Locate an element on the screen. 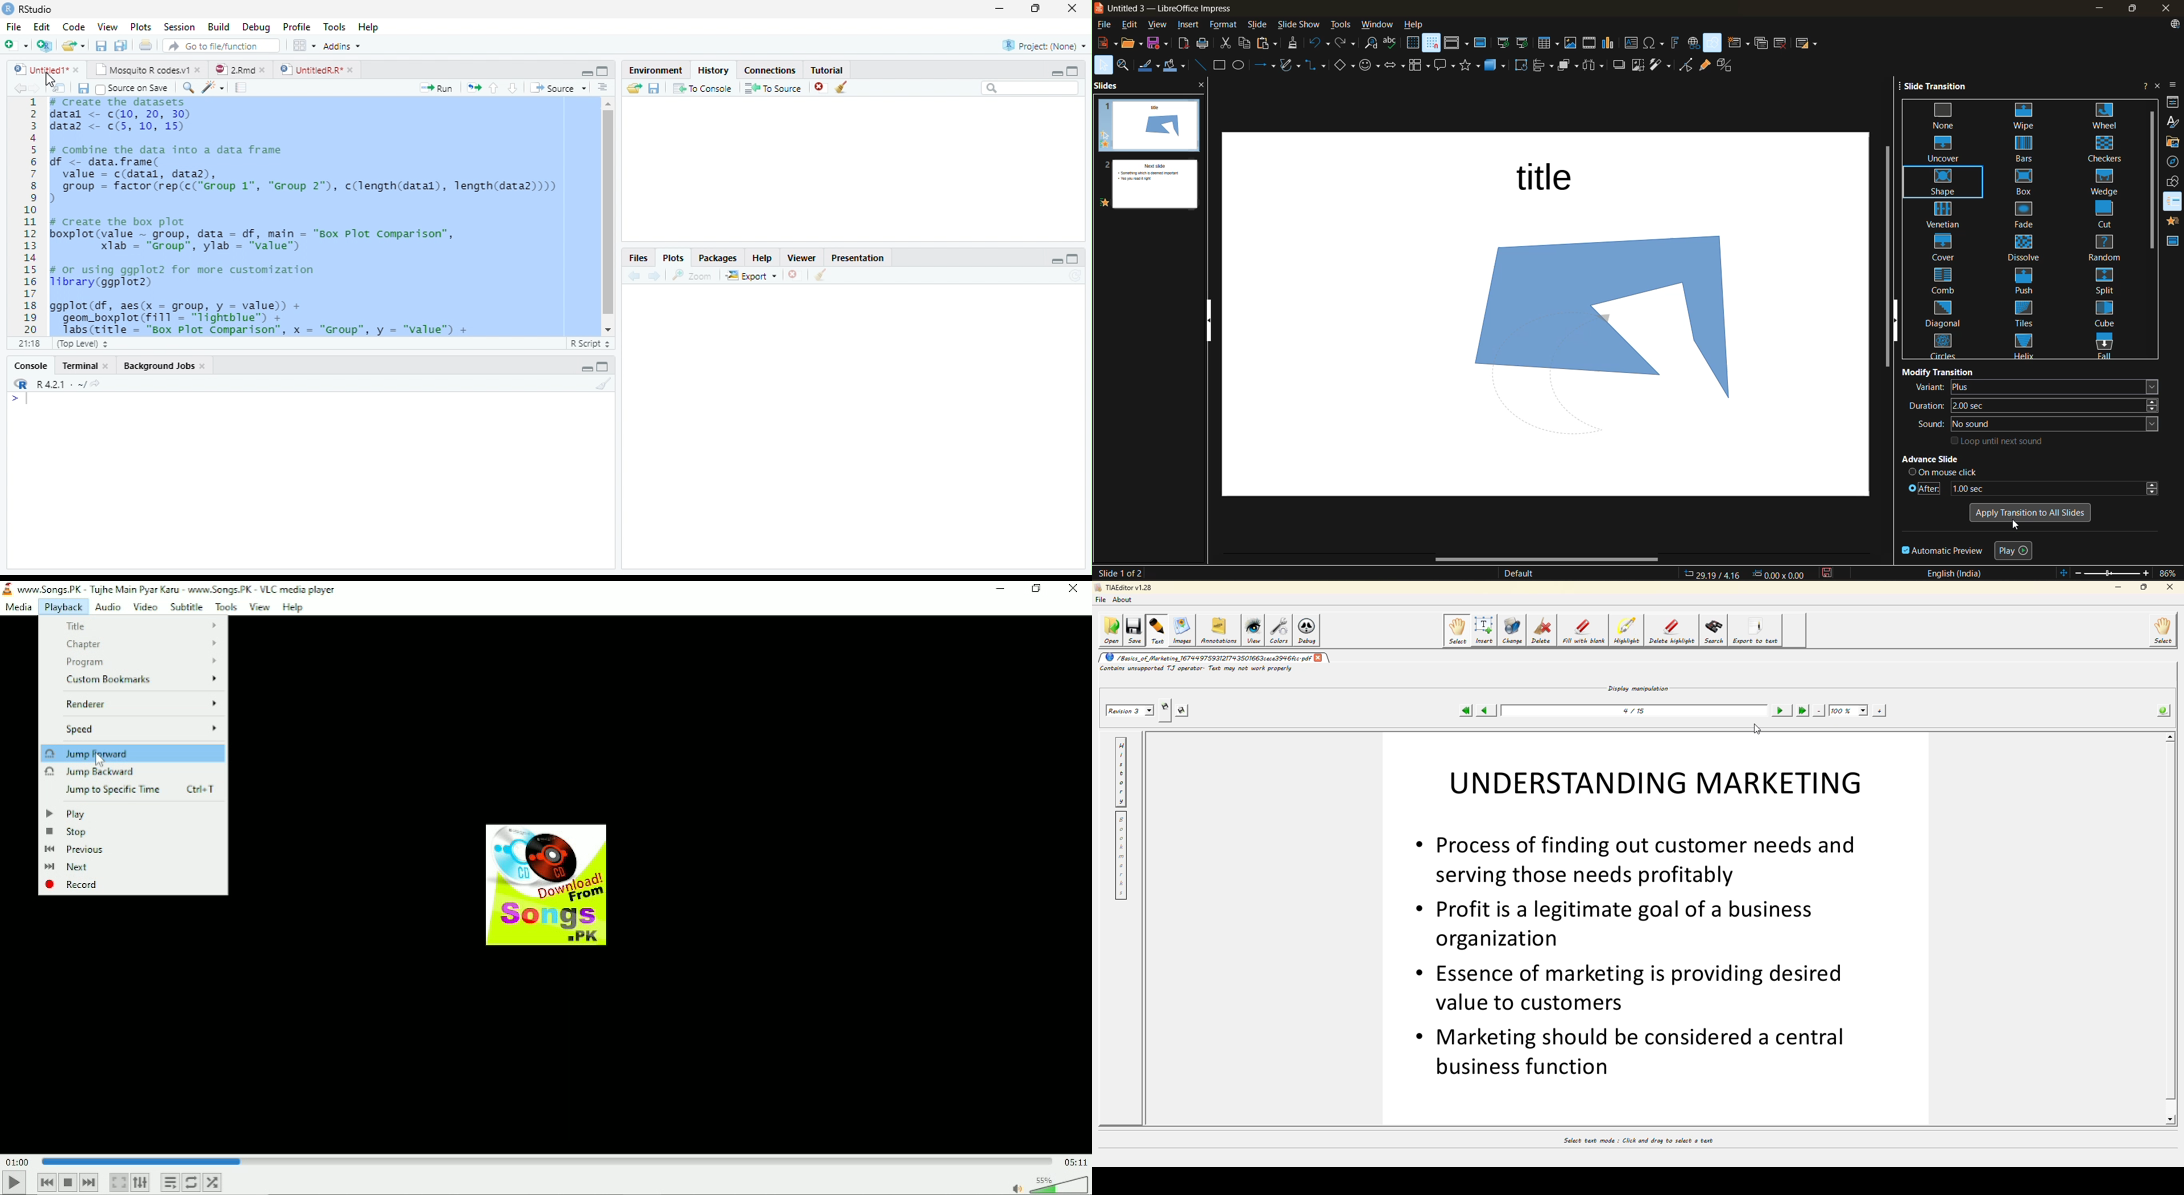 The width and height of the screenshot is (2184, 1204). close is located at coordinates (262, 70).